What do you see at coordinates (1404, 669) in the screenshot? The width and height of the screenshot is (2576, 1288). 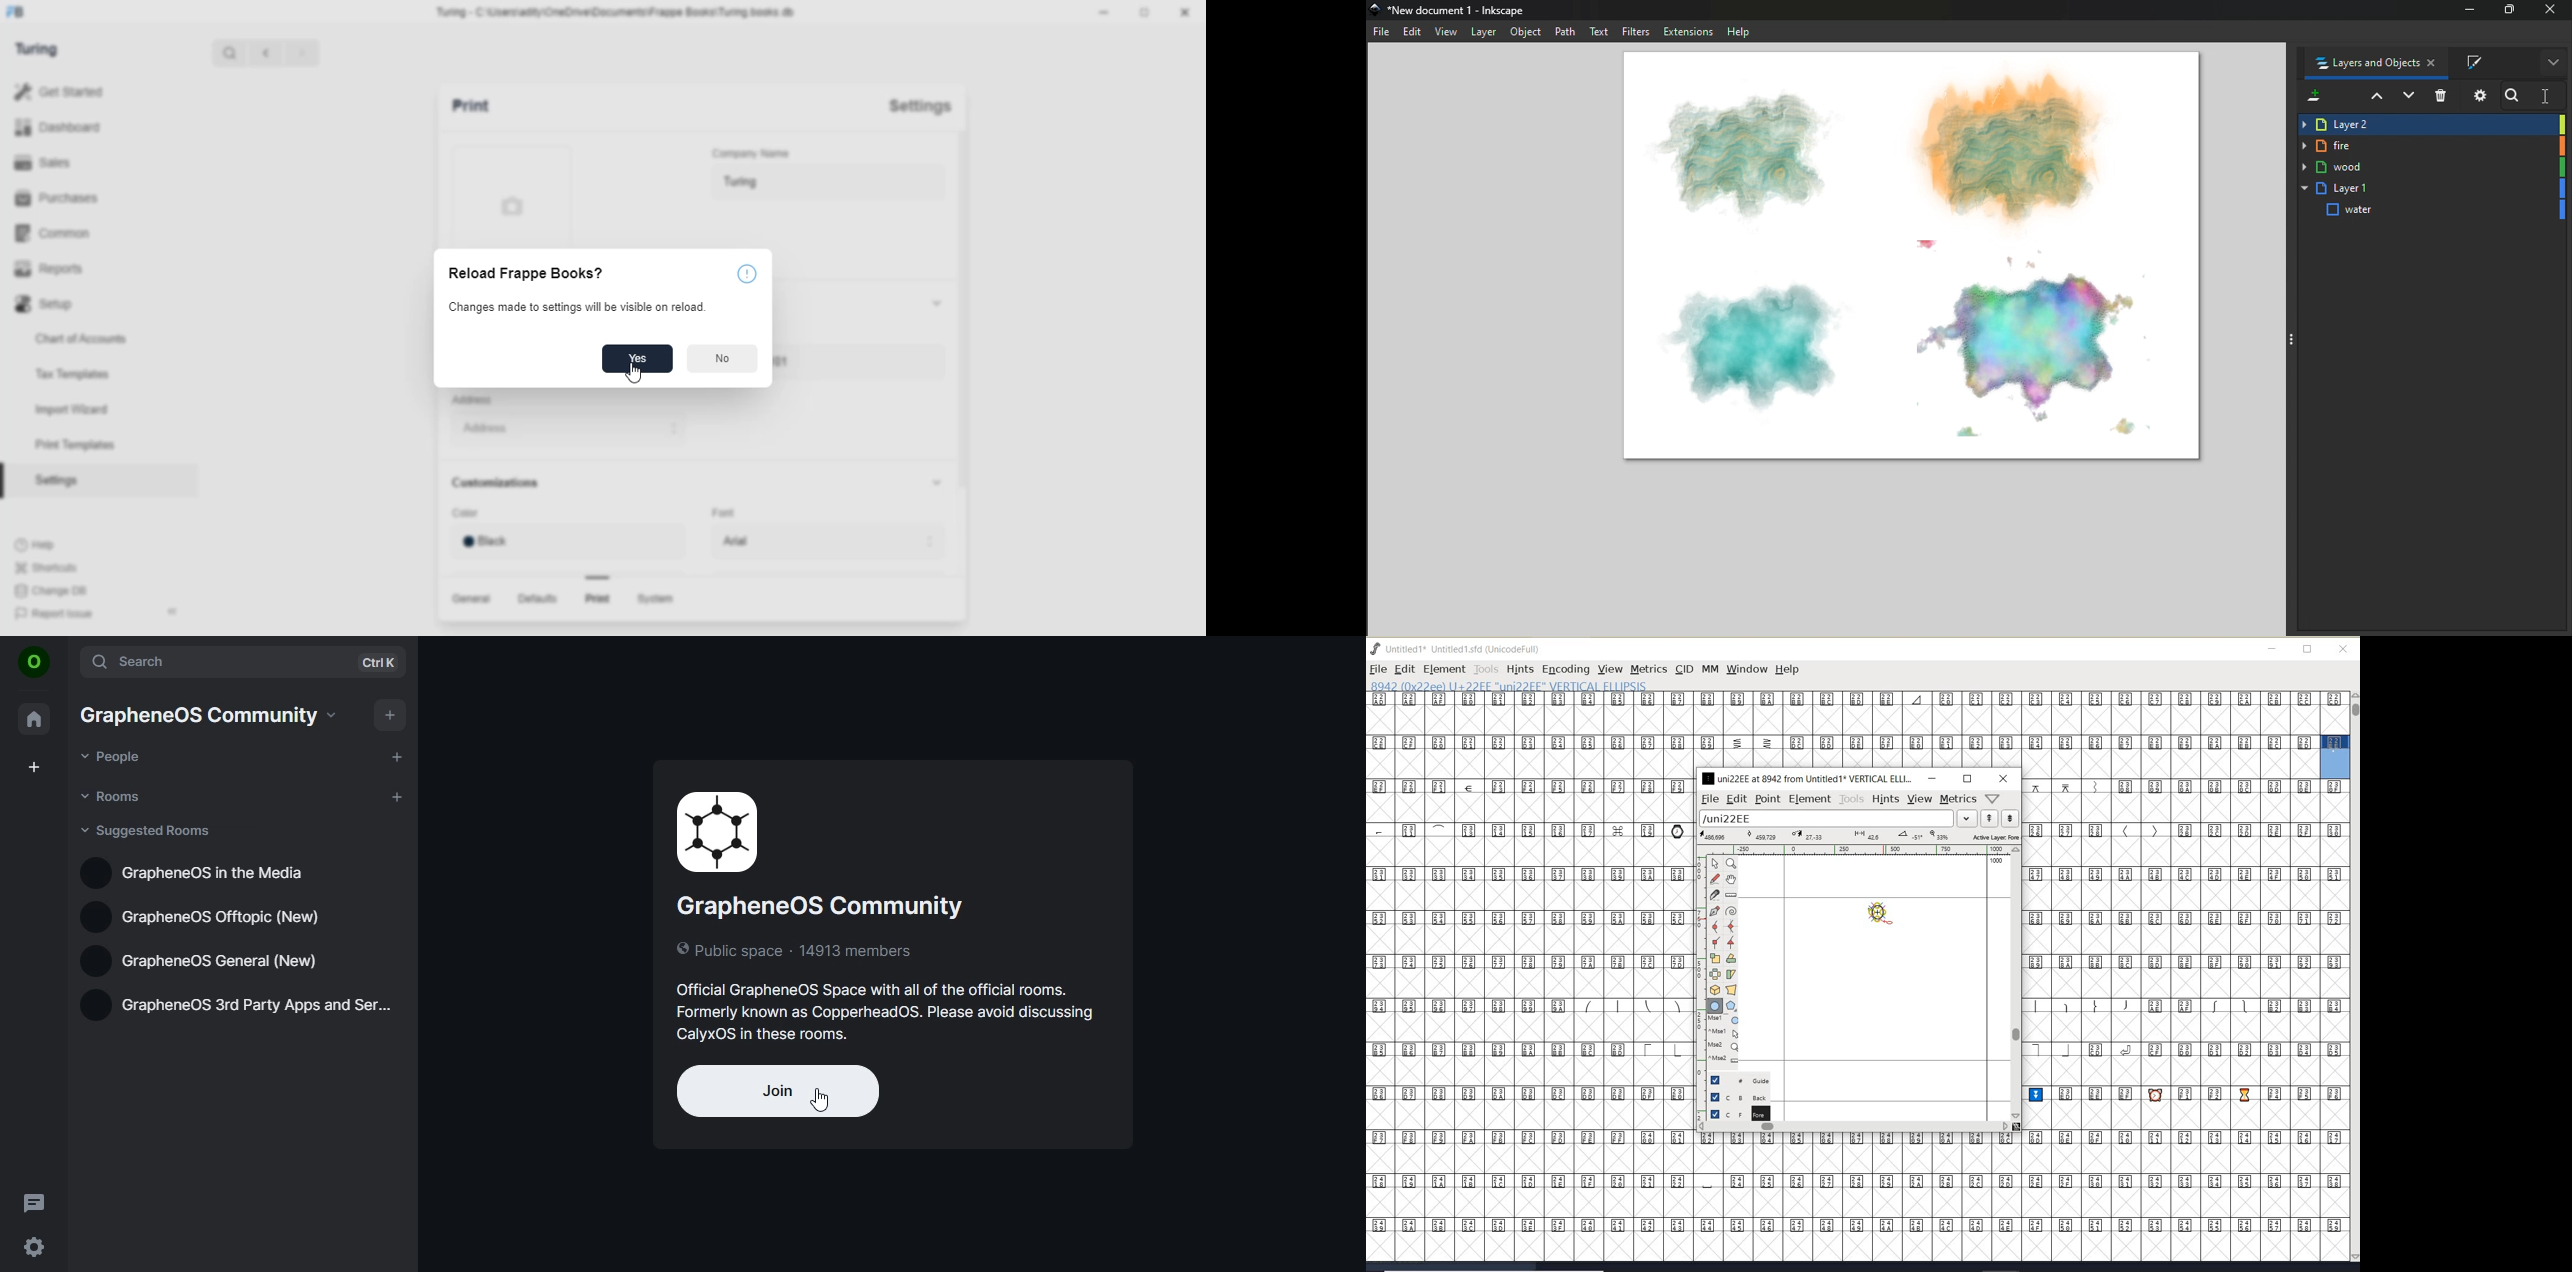 I see `EDIT` at bounding box center [1404, 669].